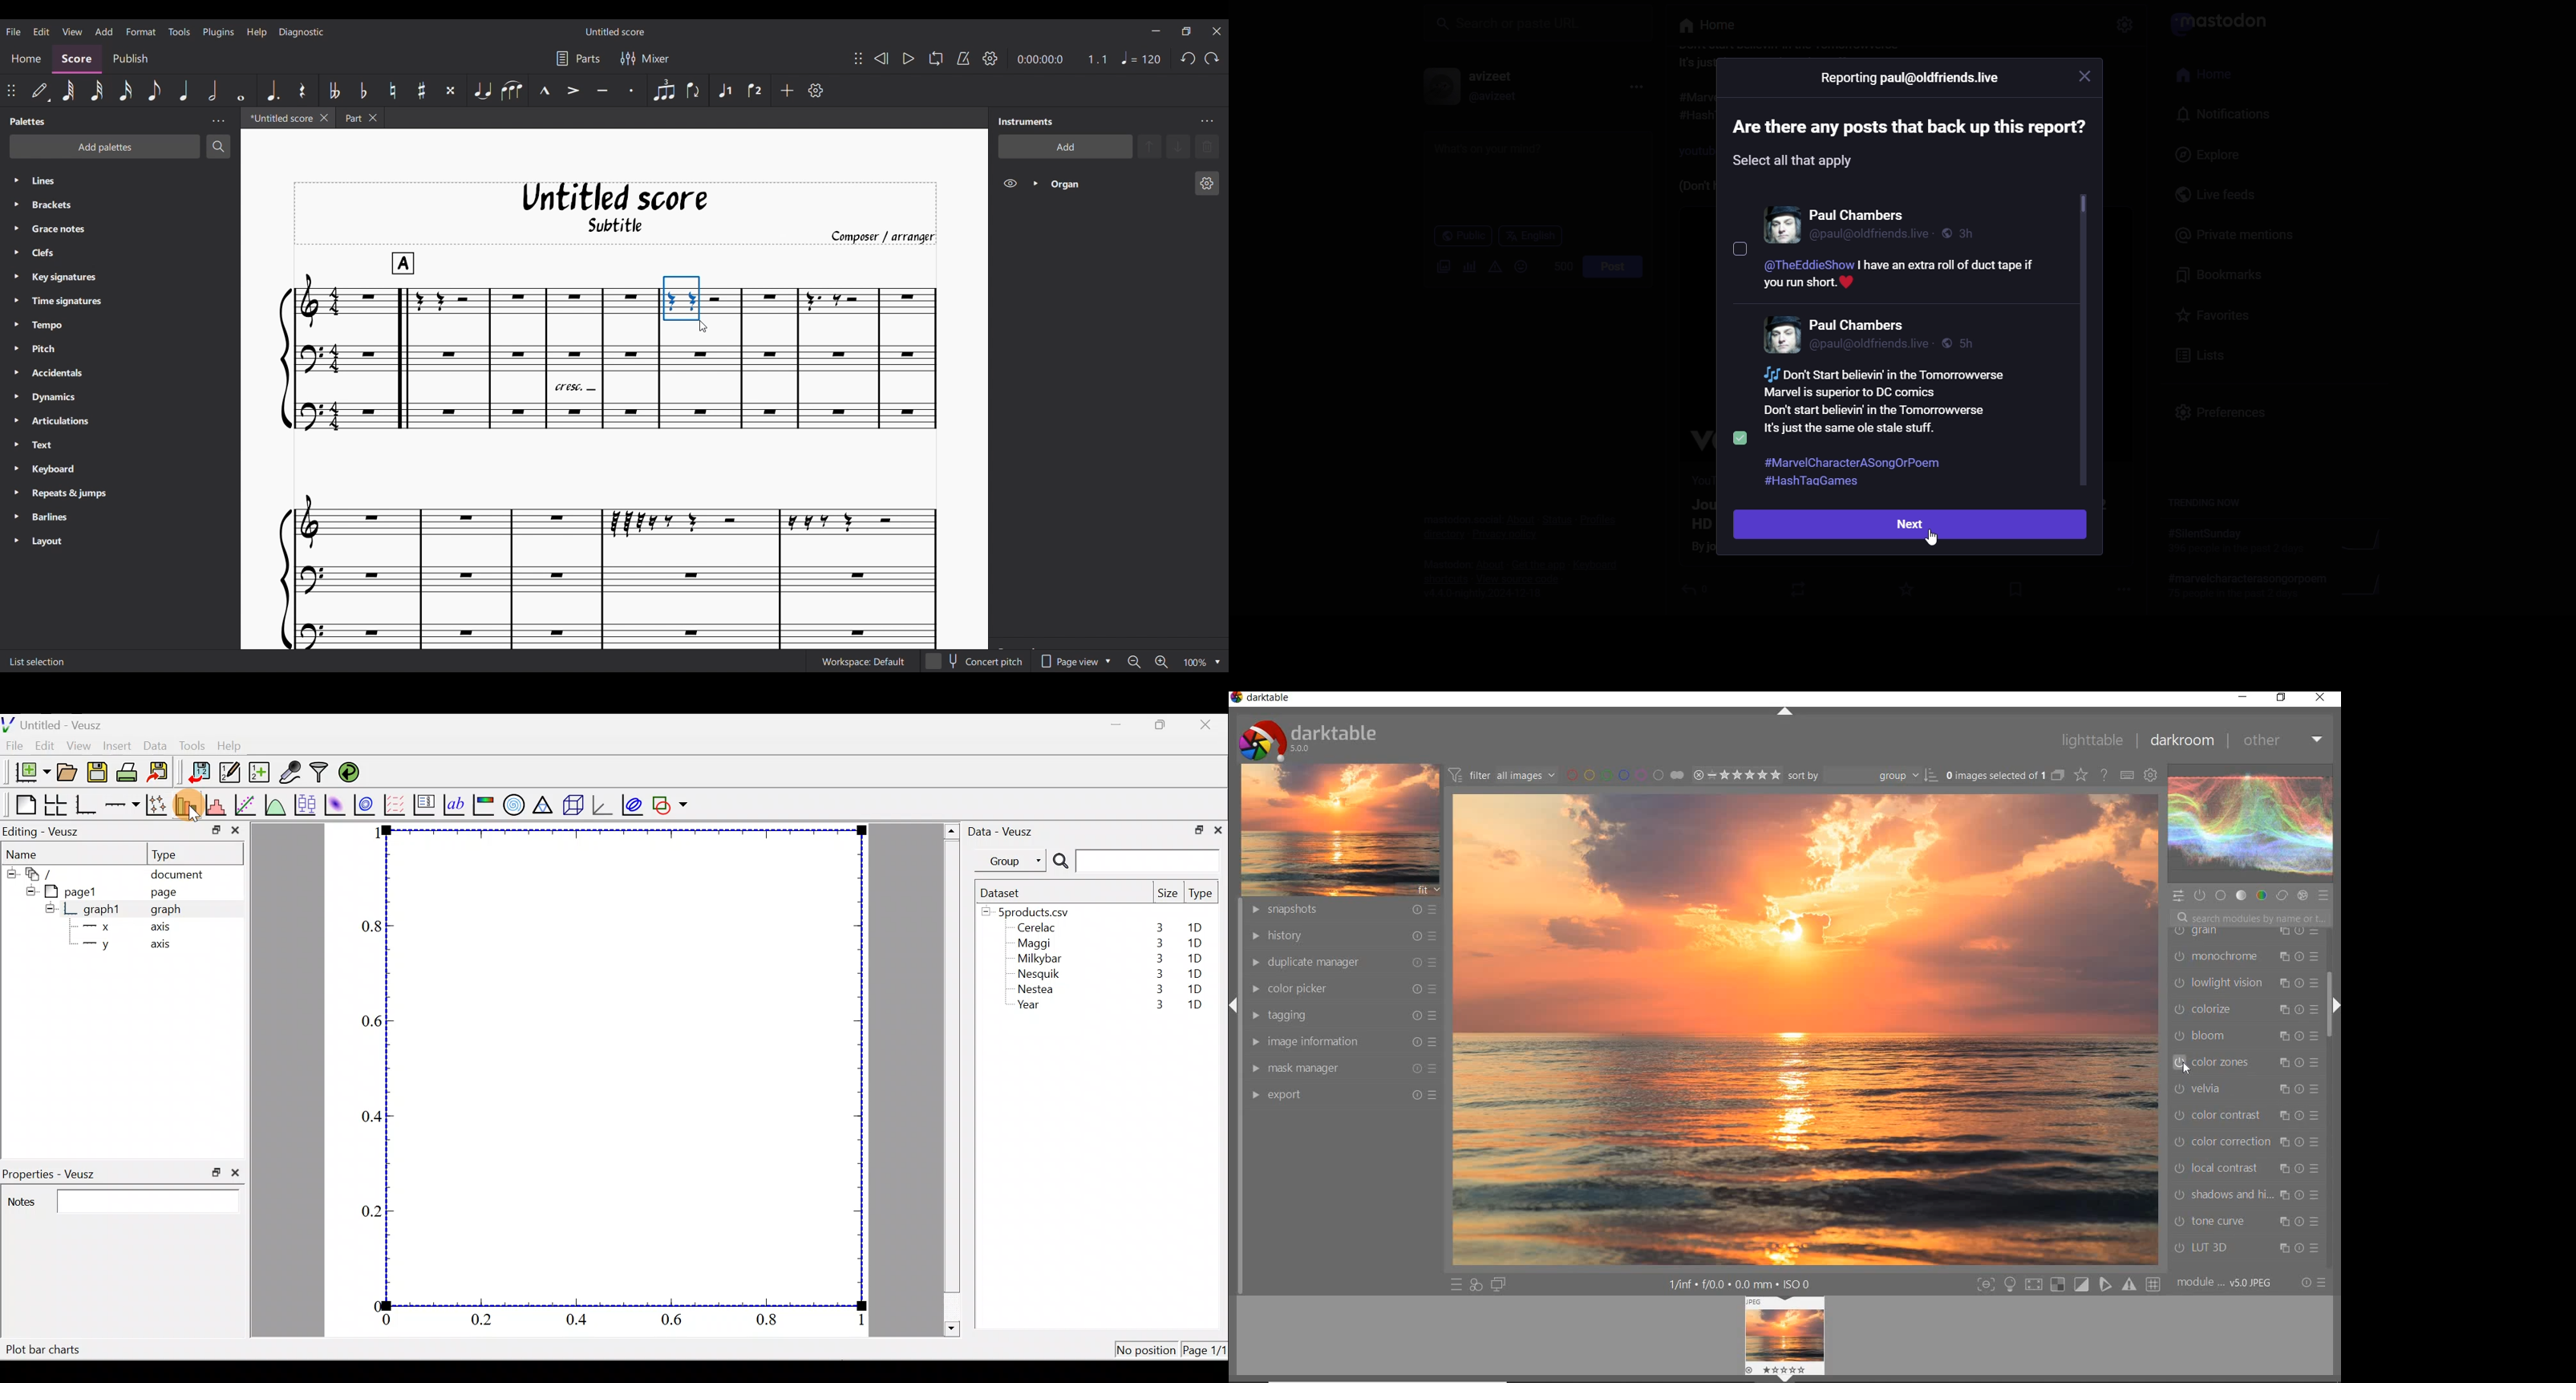 The height and width of the screenshot is (1400, 2576). Describe the element at coordinates (392, 91) in the screenshot. I see `Toggle natural` at that location.